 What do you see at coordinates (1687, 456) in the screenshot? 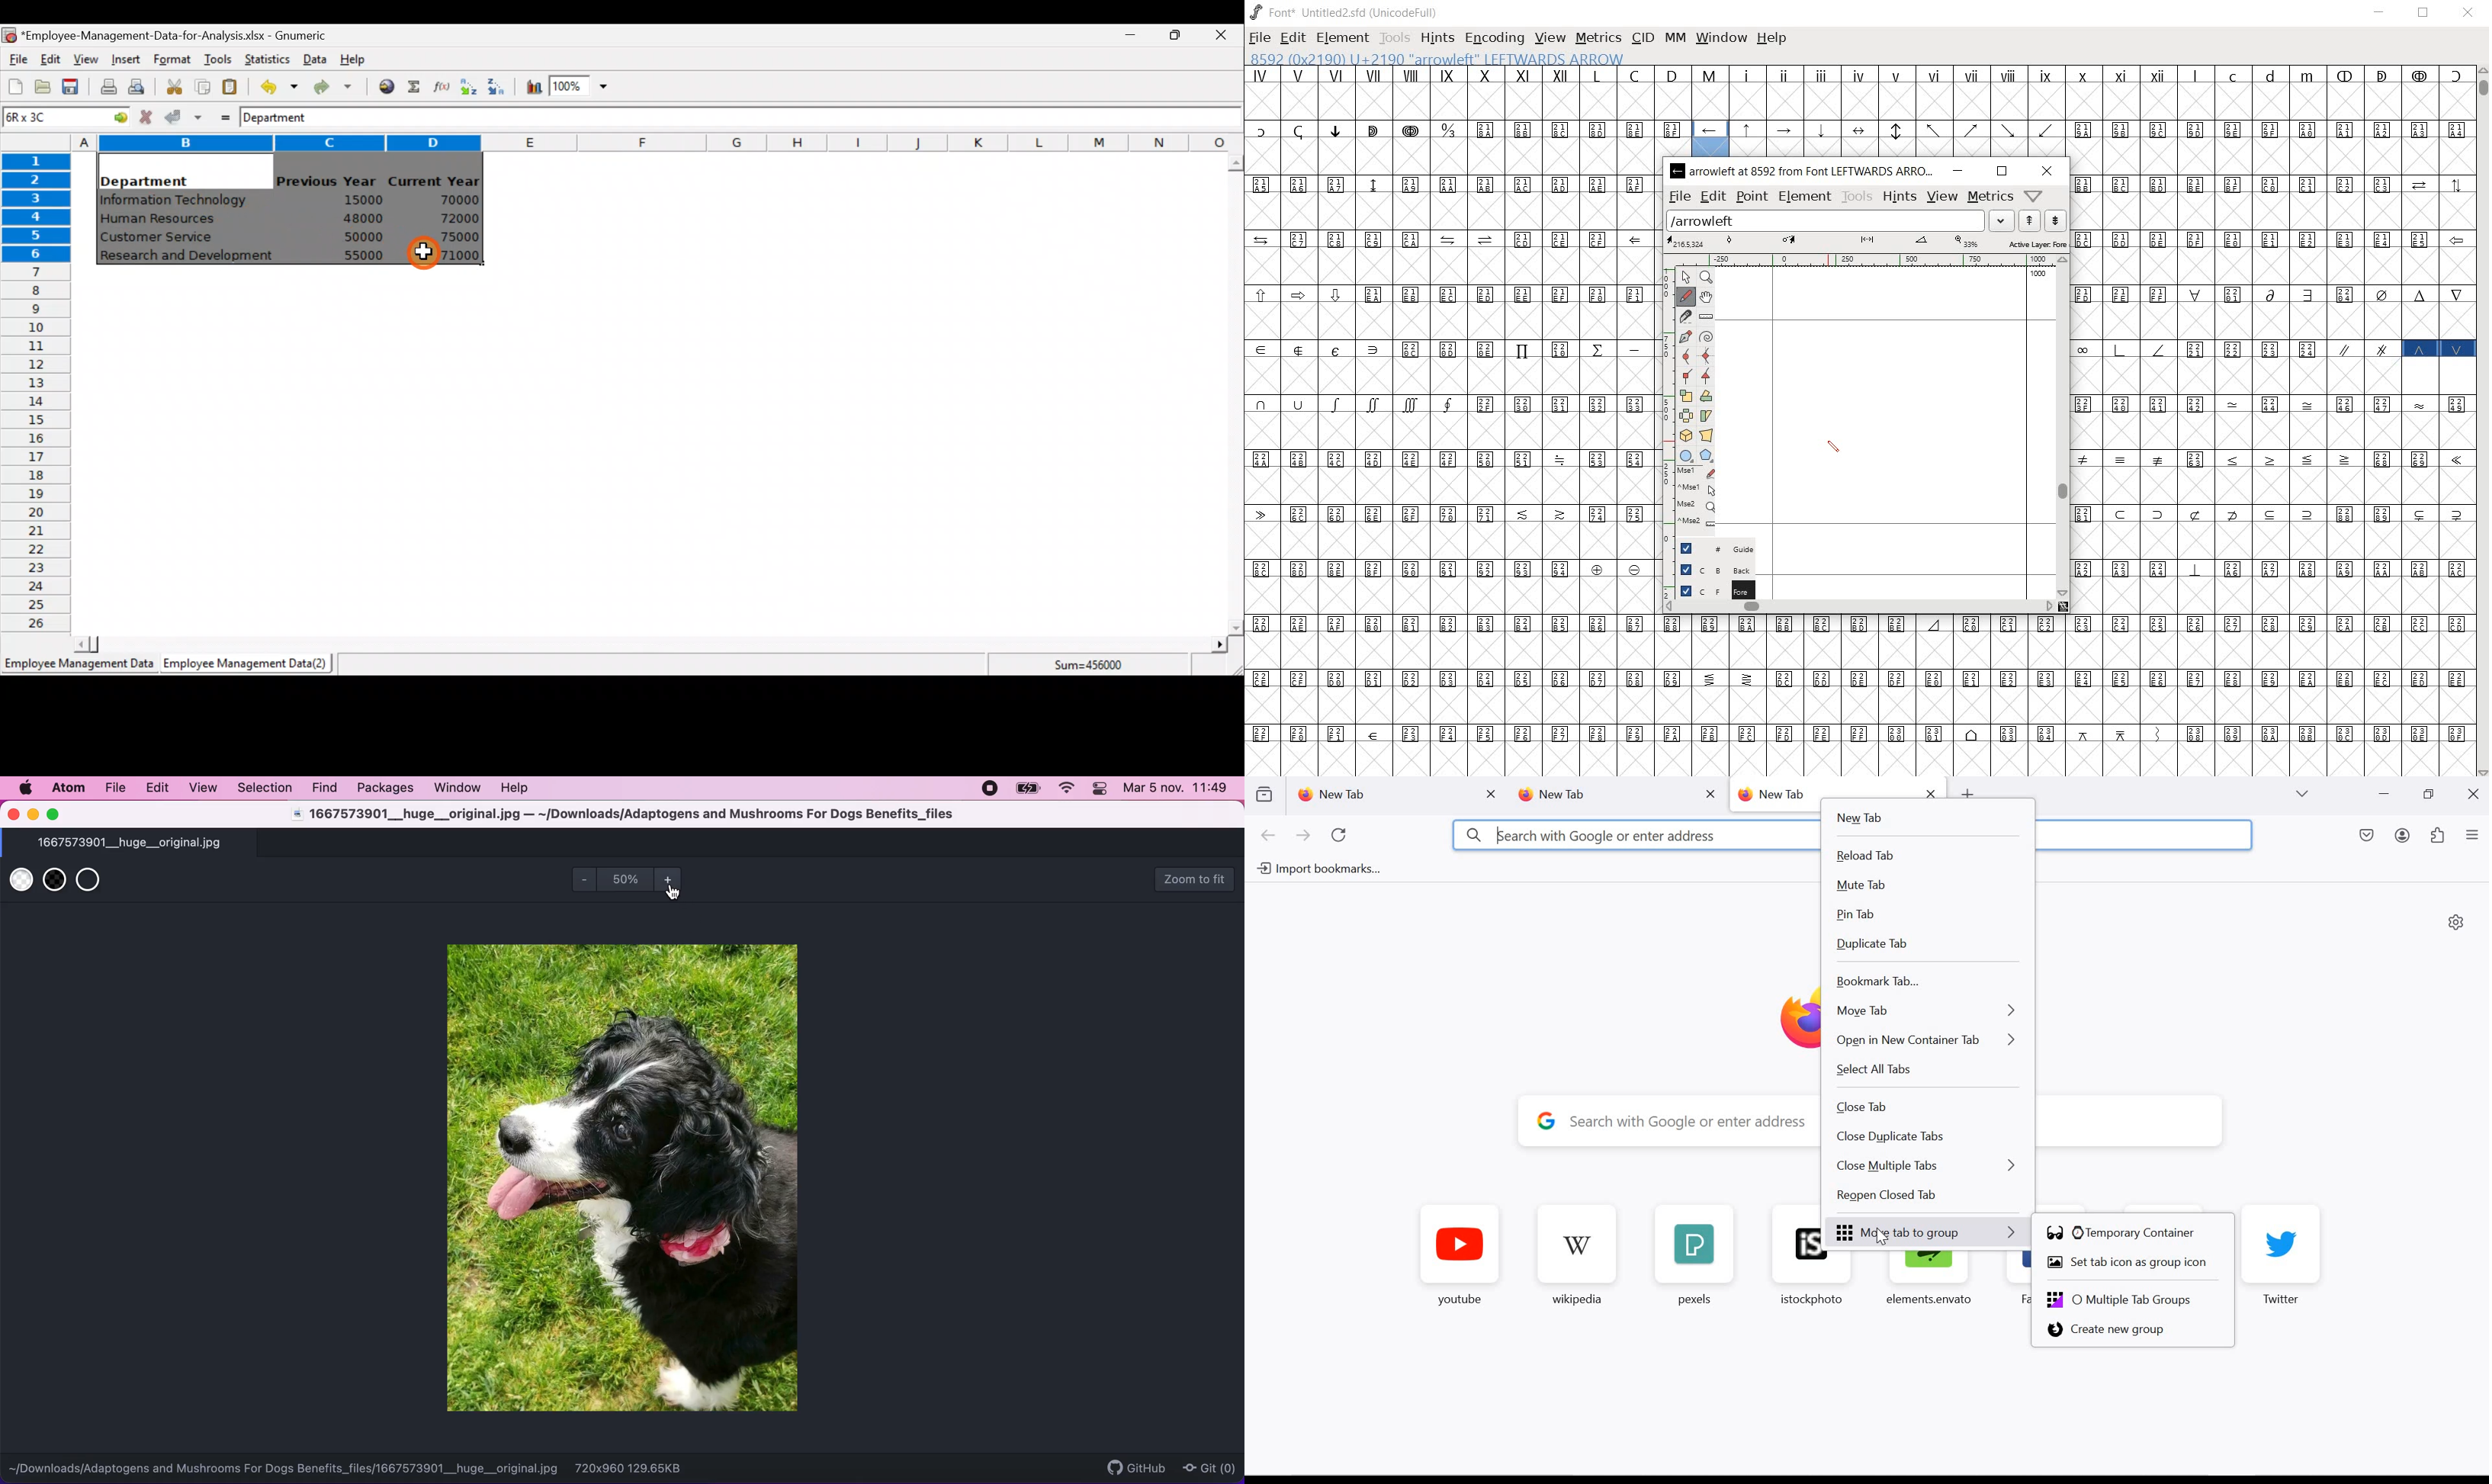
I see `rectangle or ellipse` at bounding box center [1687, 456].